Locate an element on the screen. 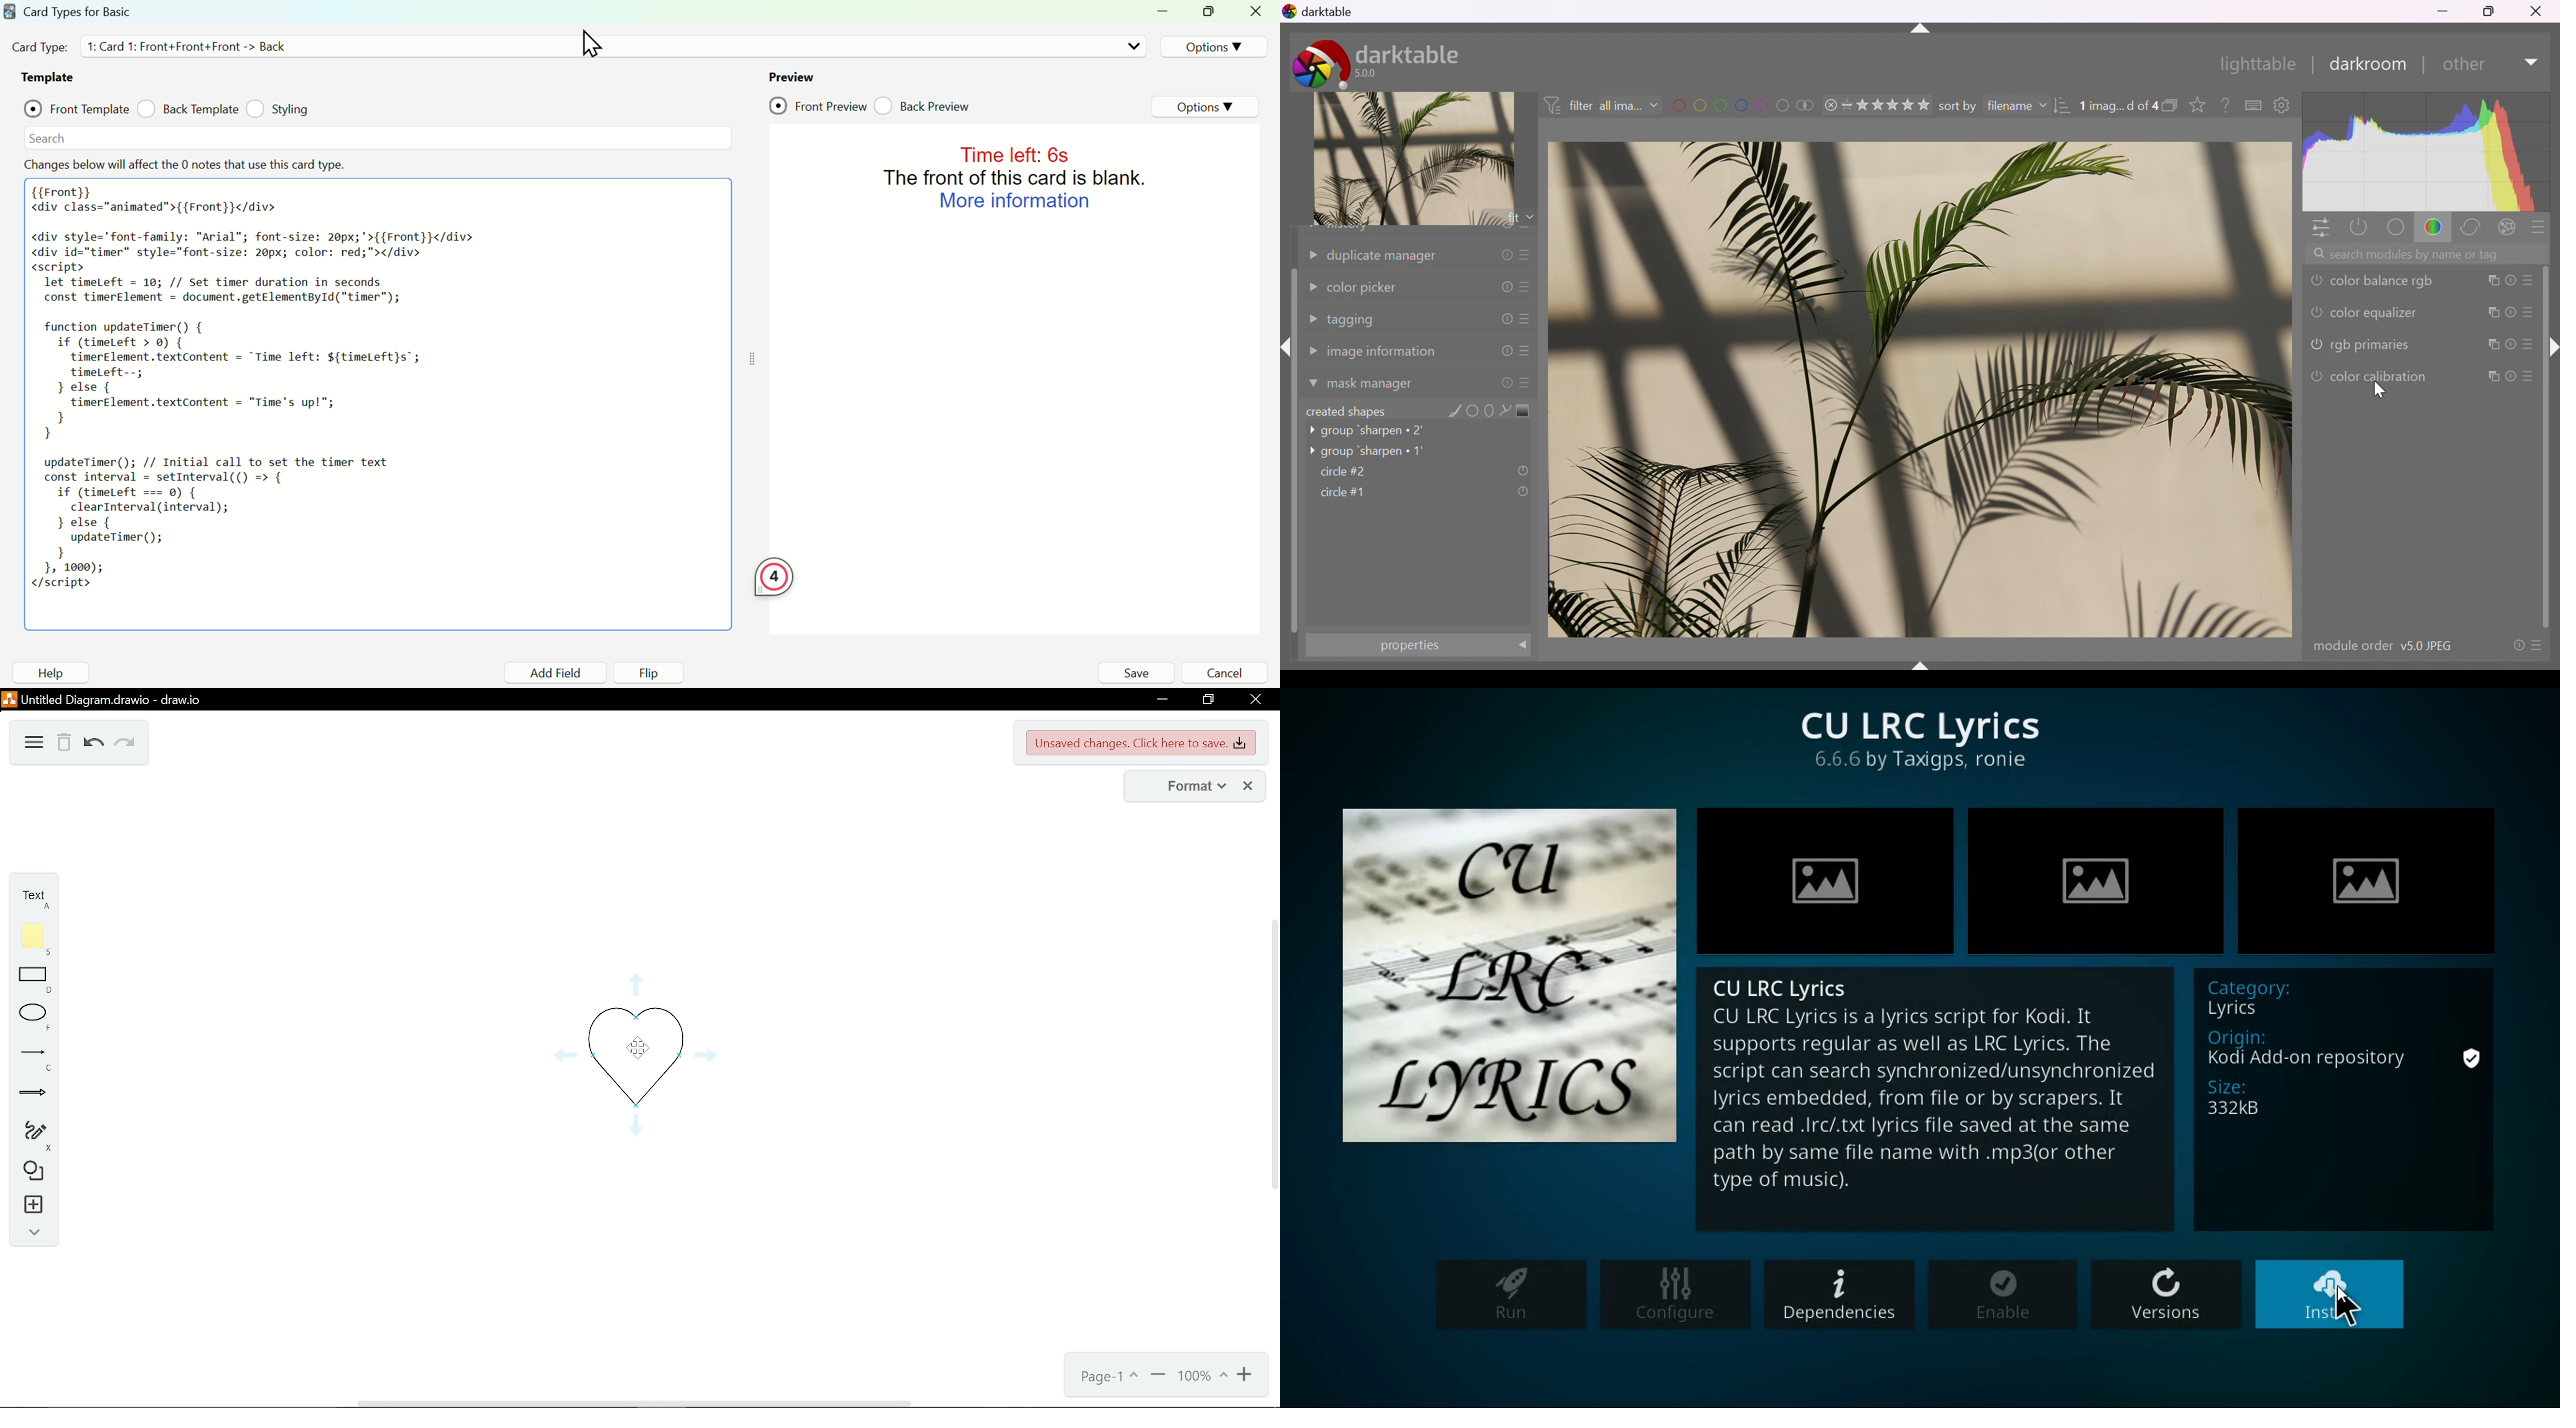 The image size is (2576, 1428). filter images by color label is located at coordinates (1743, 106).